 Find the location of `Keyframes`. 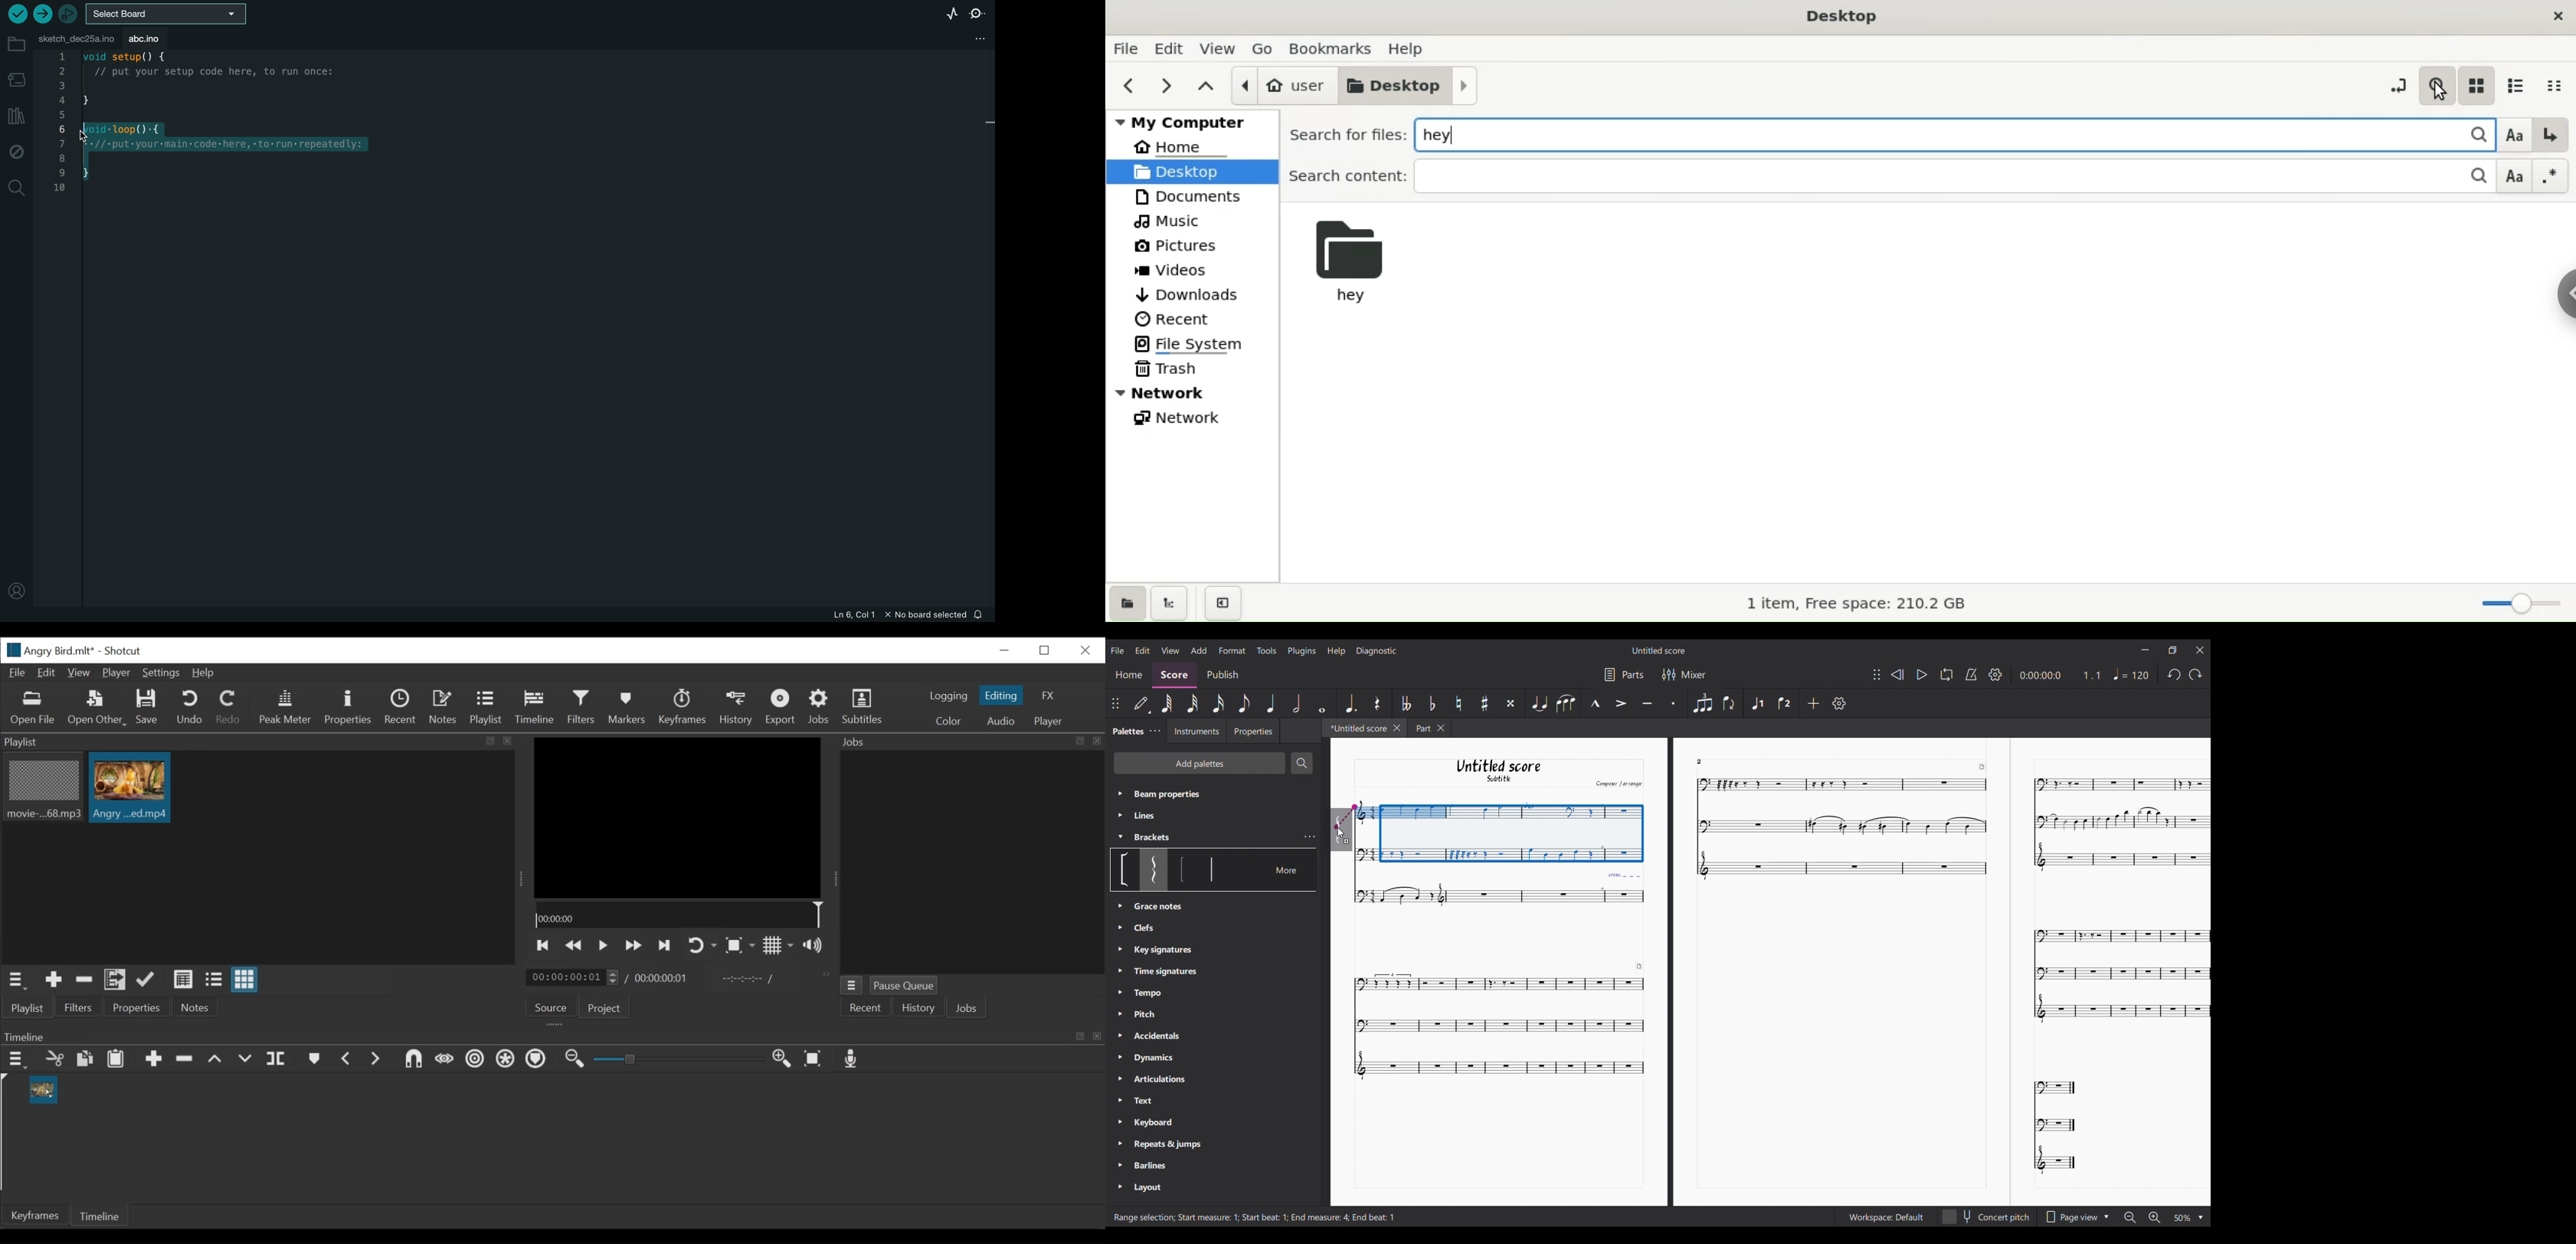

Keyframes is located at coordinates (682, 708).